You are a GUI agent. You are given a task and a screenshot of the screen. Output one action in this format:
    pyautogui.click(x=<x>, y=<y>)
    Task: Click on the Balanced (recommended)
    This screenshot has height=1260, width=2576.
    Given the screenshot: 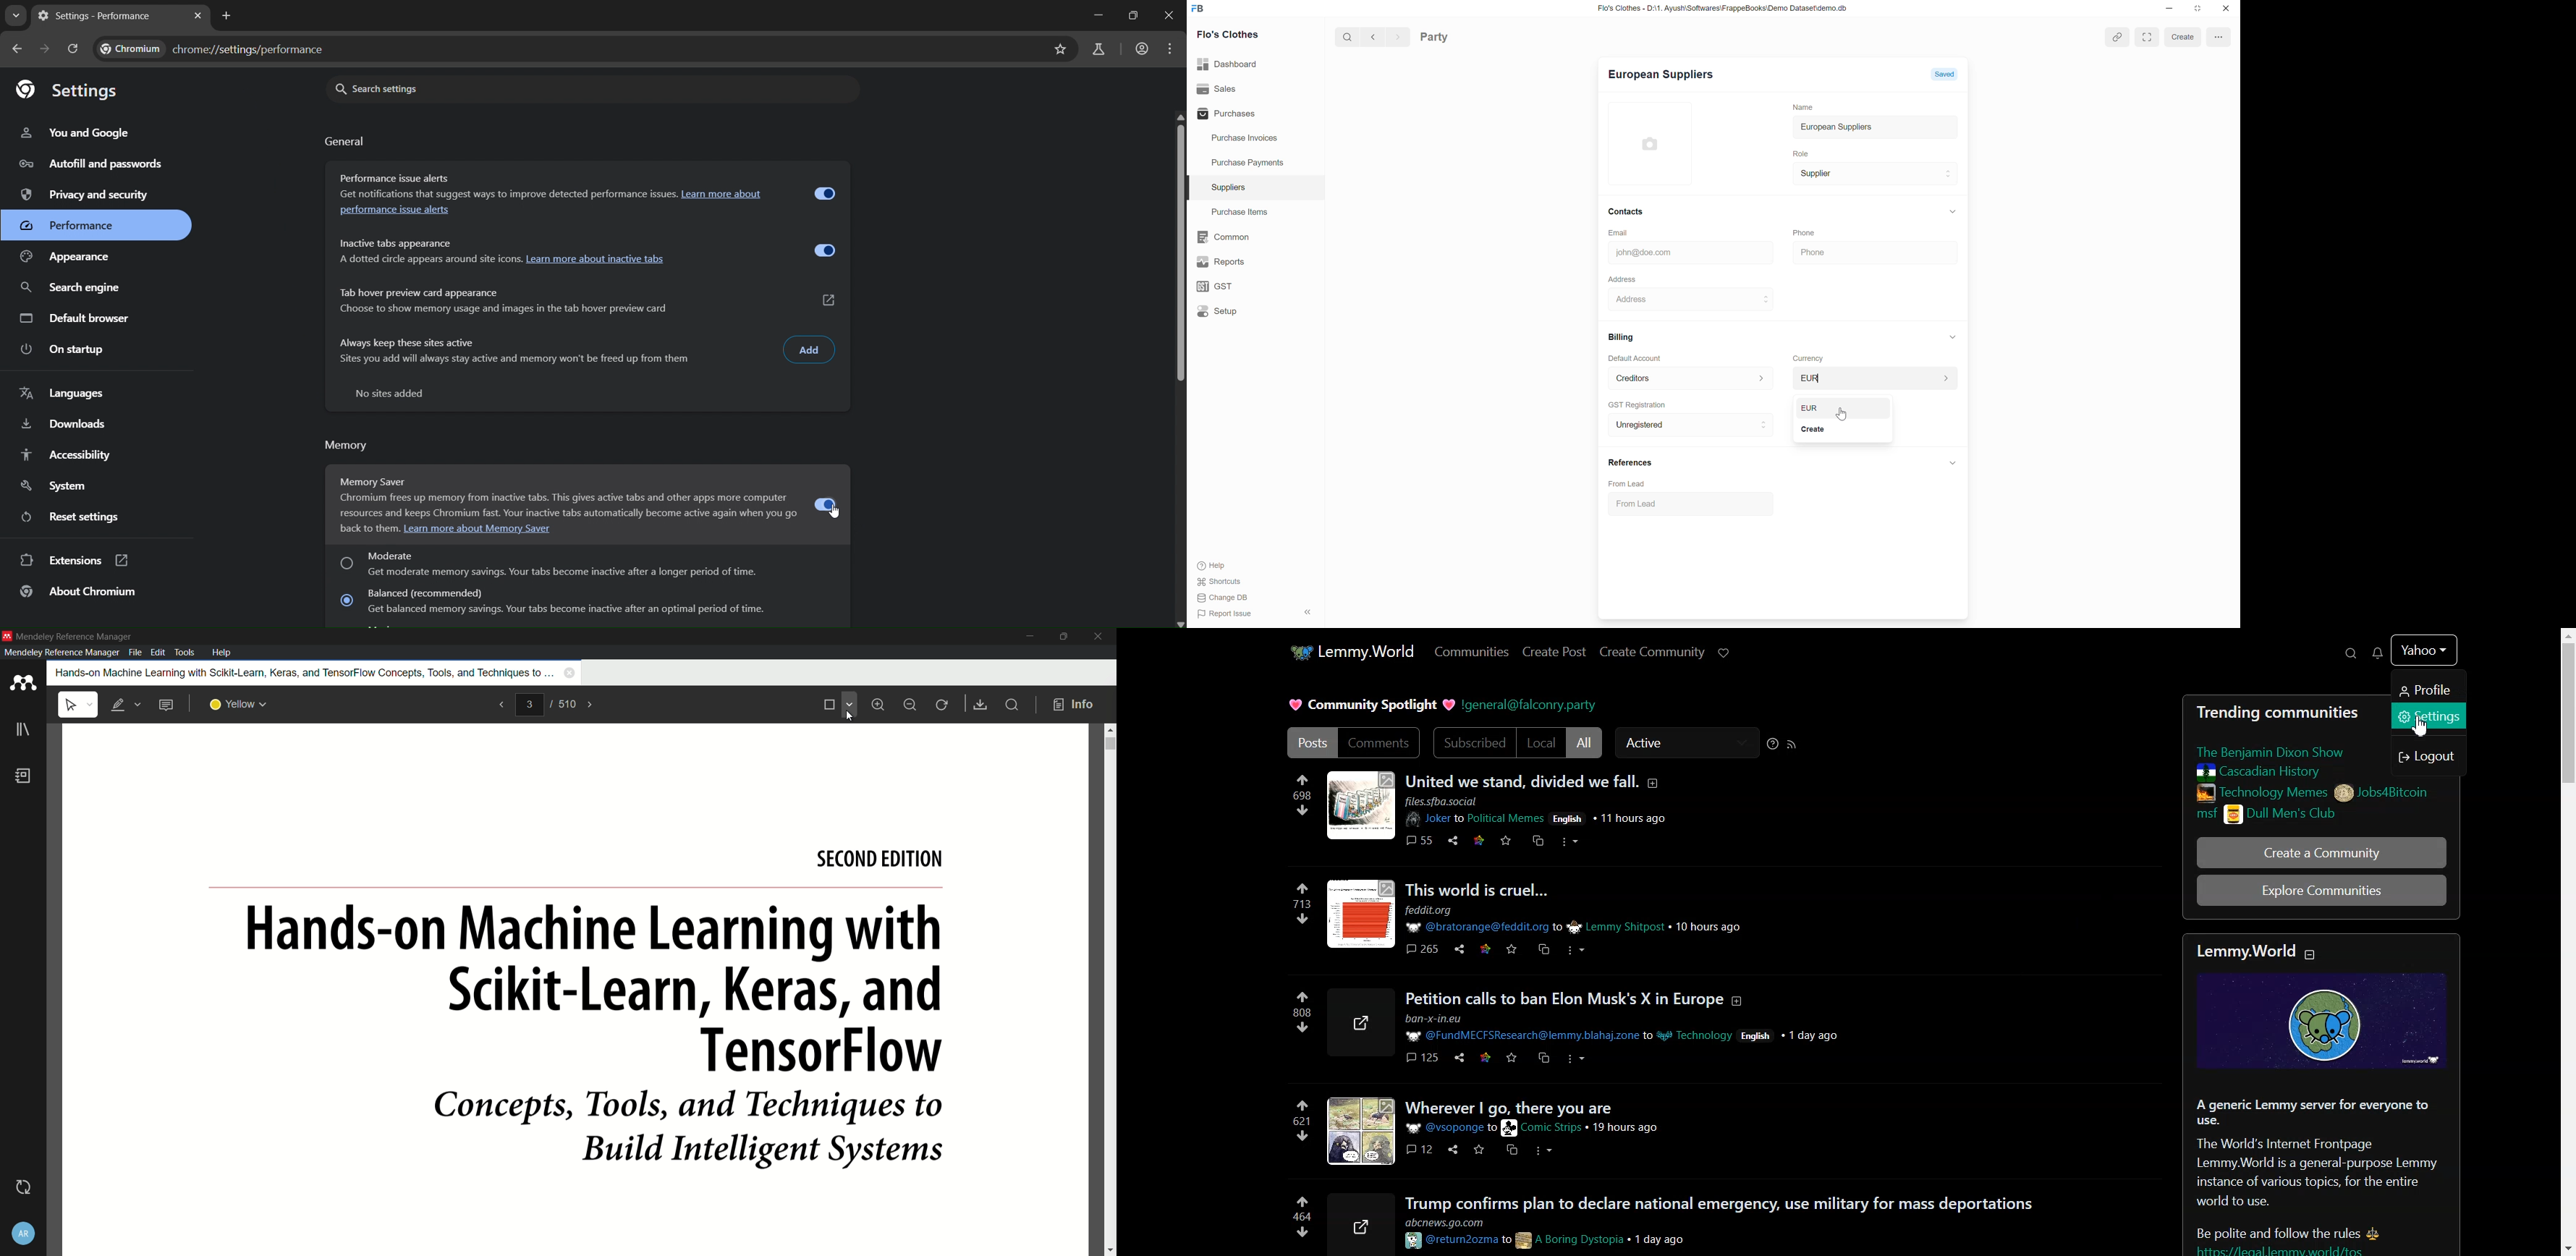 What is the action you would take?
    pyautogui.click(x=582, y=606)
    